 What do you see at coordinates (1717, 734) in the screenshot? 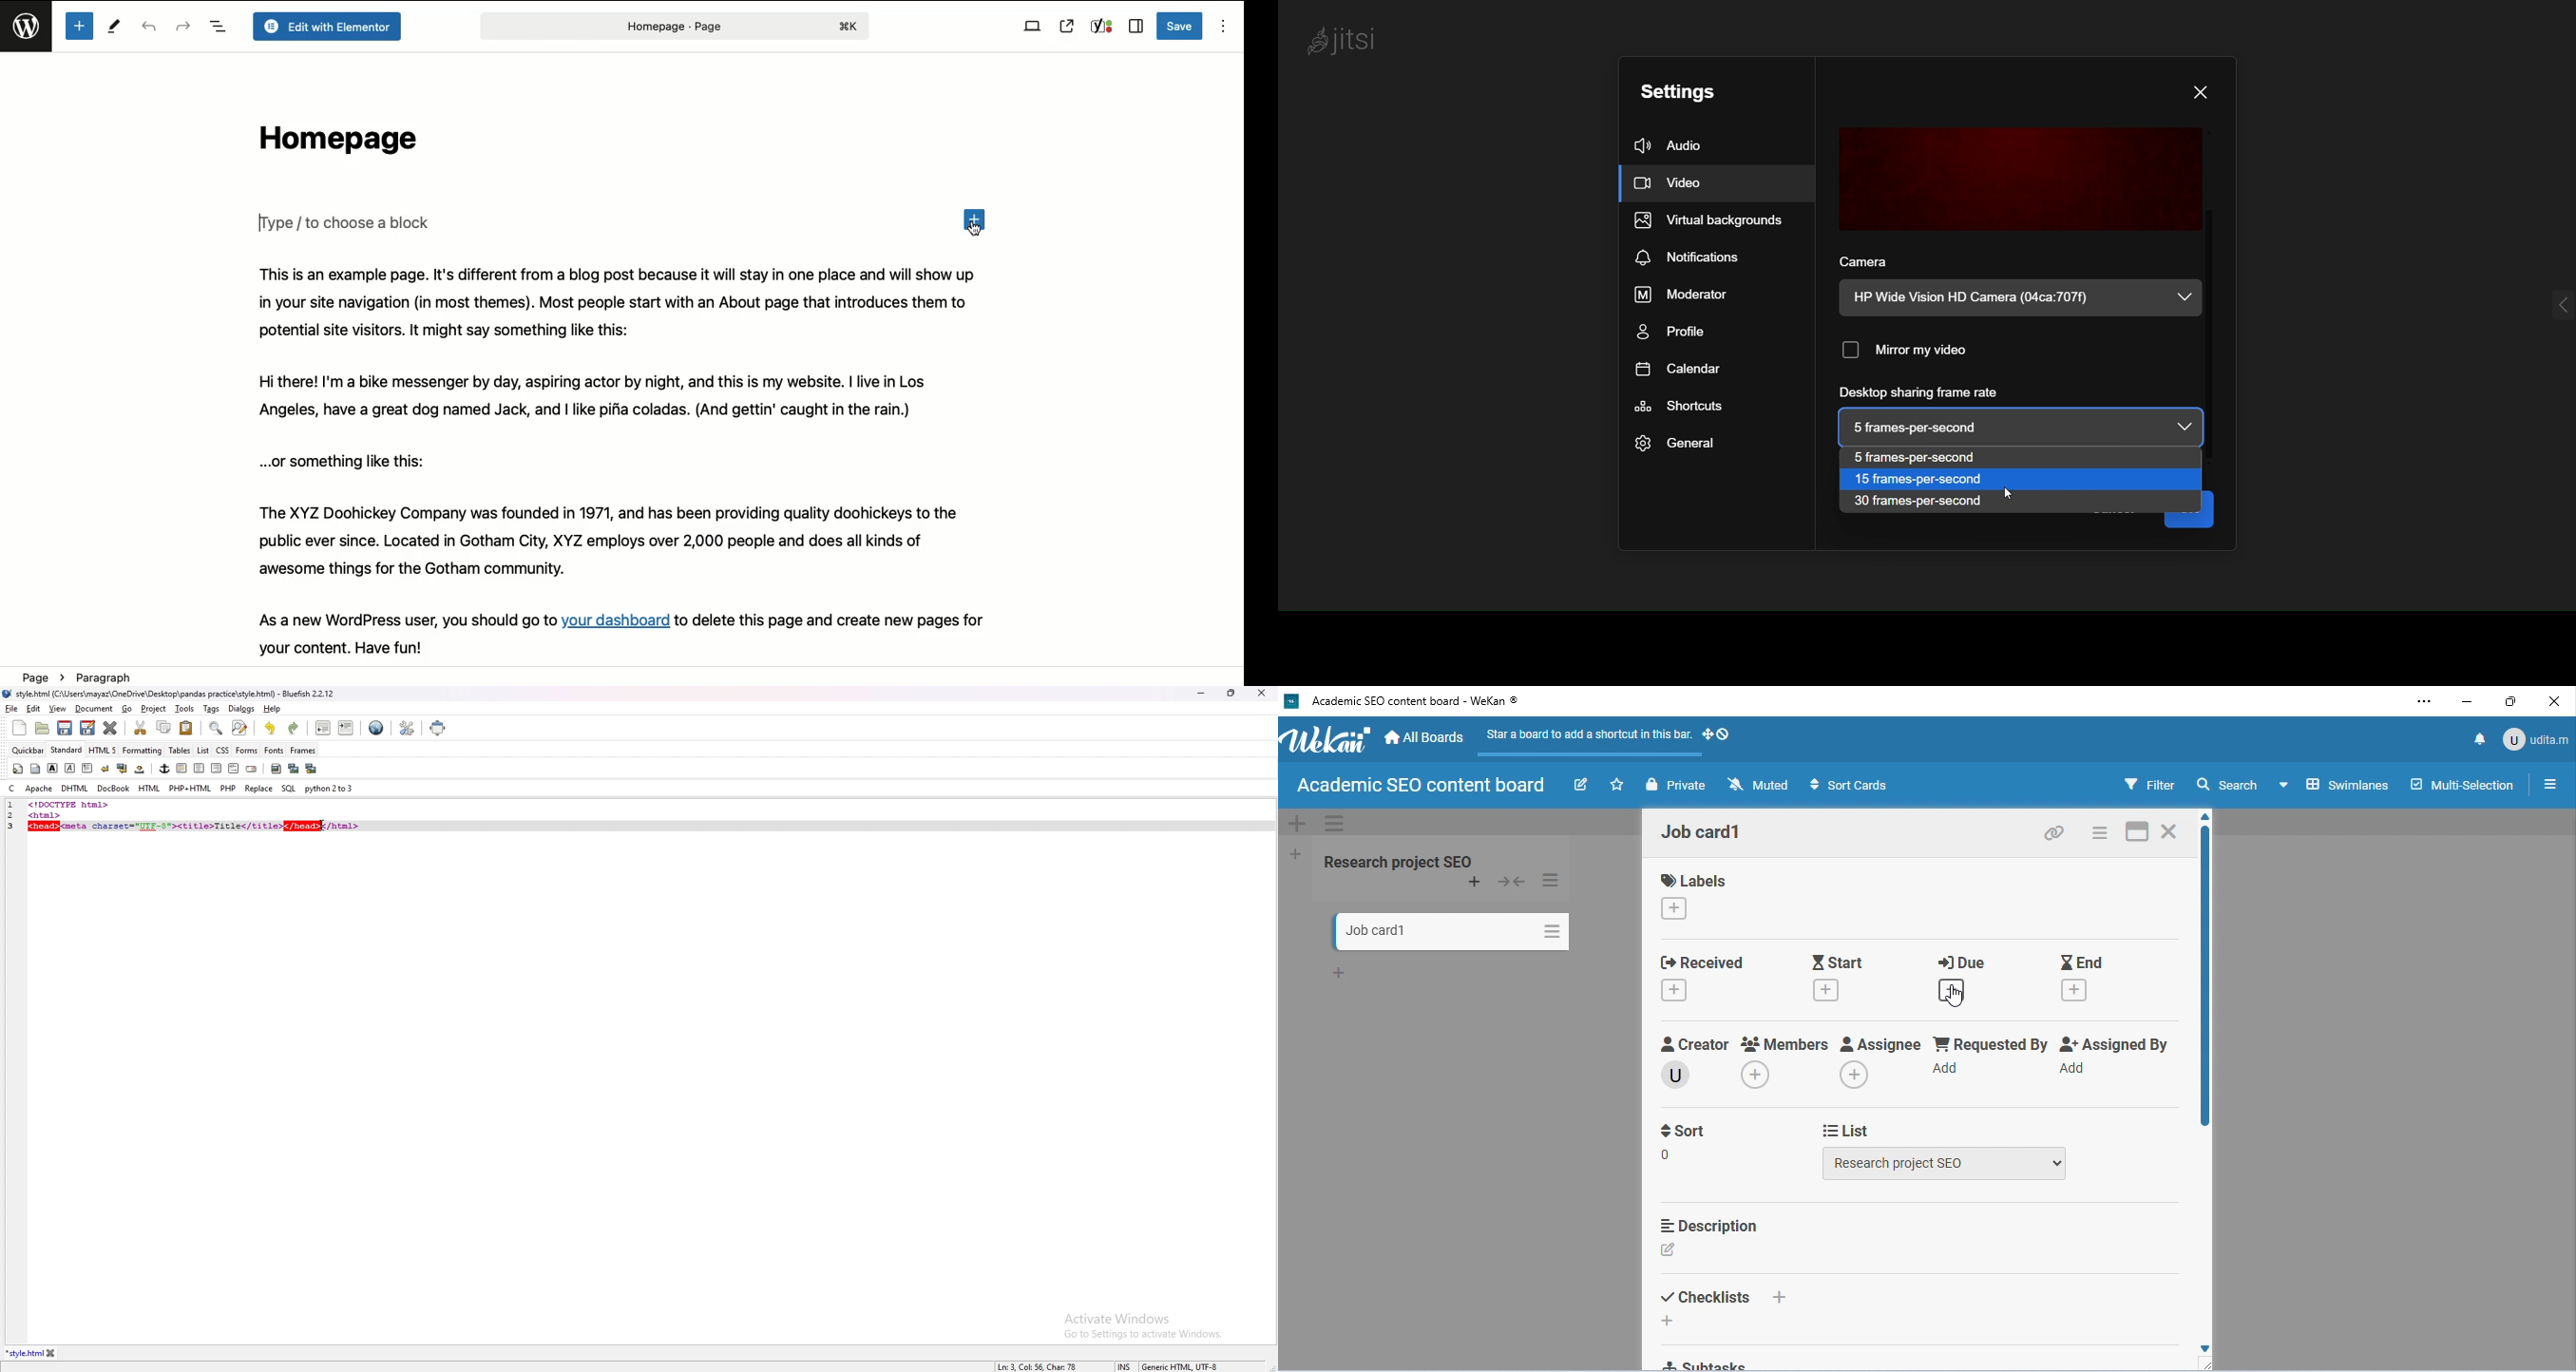
I see `show-desktop-drag-handles` at bounding box center [1717, 734].